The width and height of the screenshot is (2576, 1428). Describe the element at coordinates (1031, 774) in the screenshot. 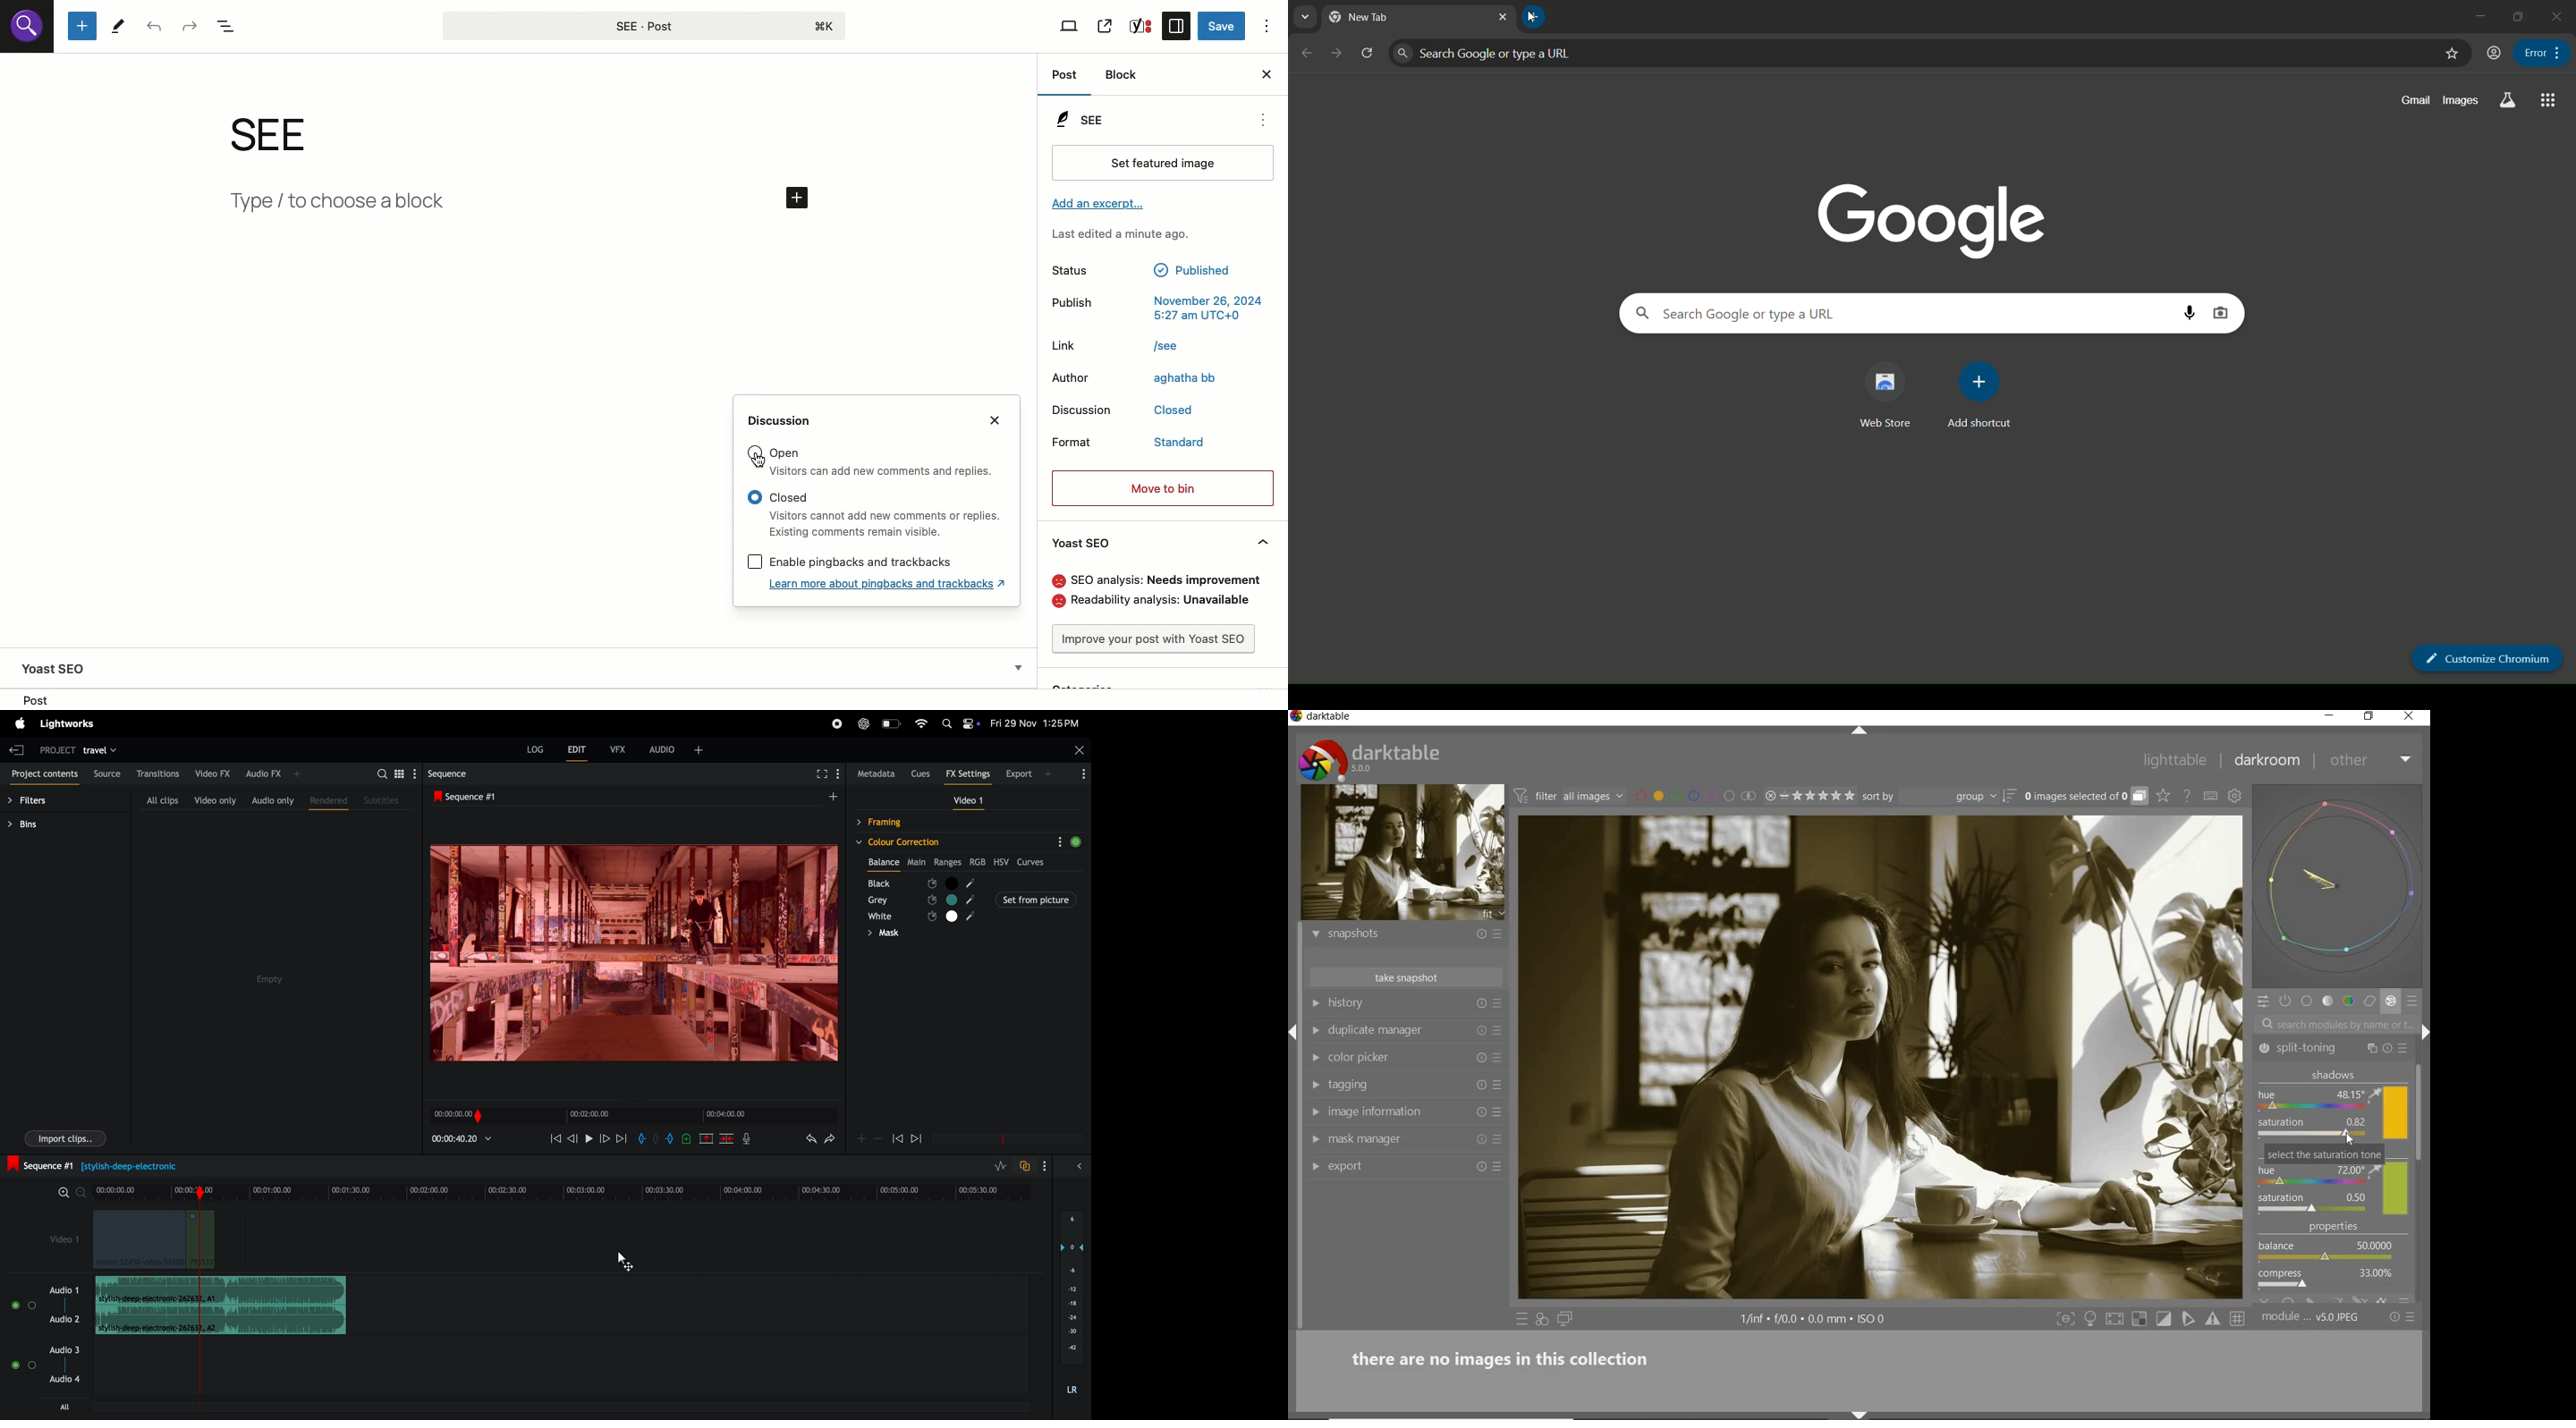

I see `export` at that location.